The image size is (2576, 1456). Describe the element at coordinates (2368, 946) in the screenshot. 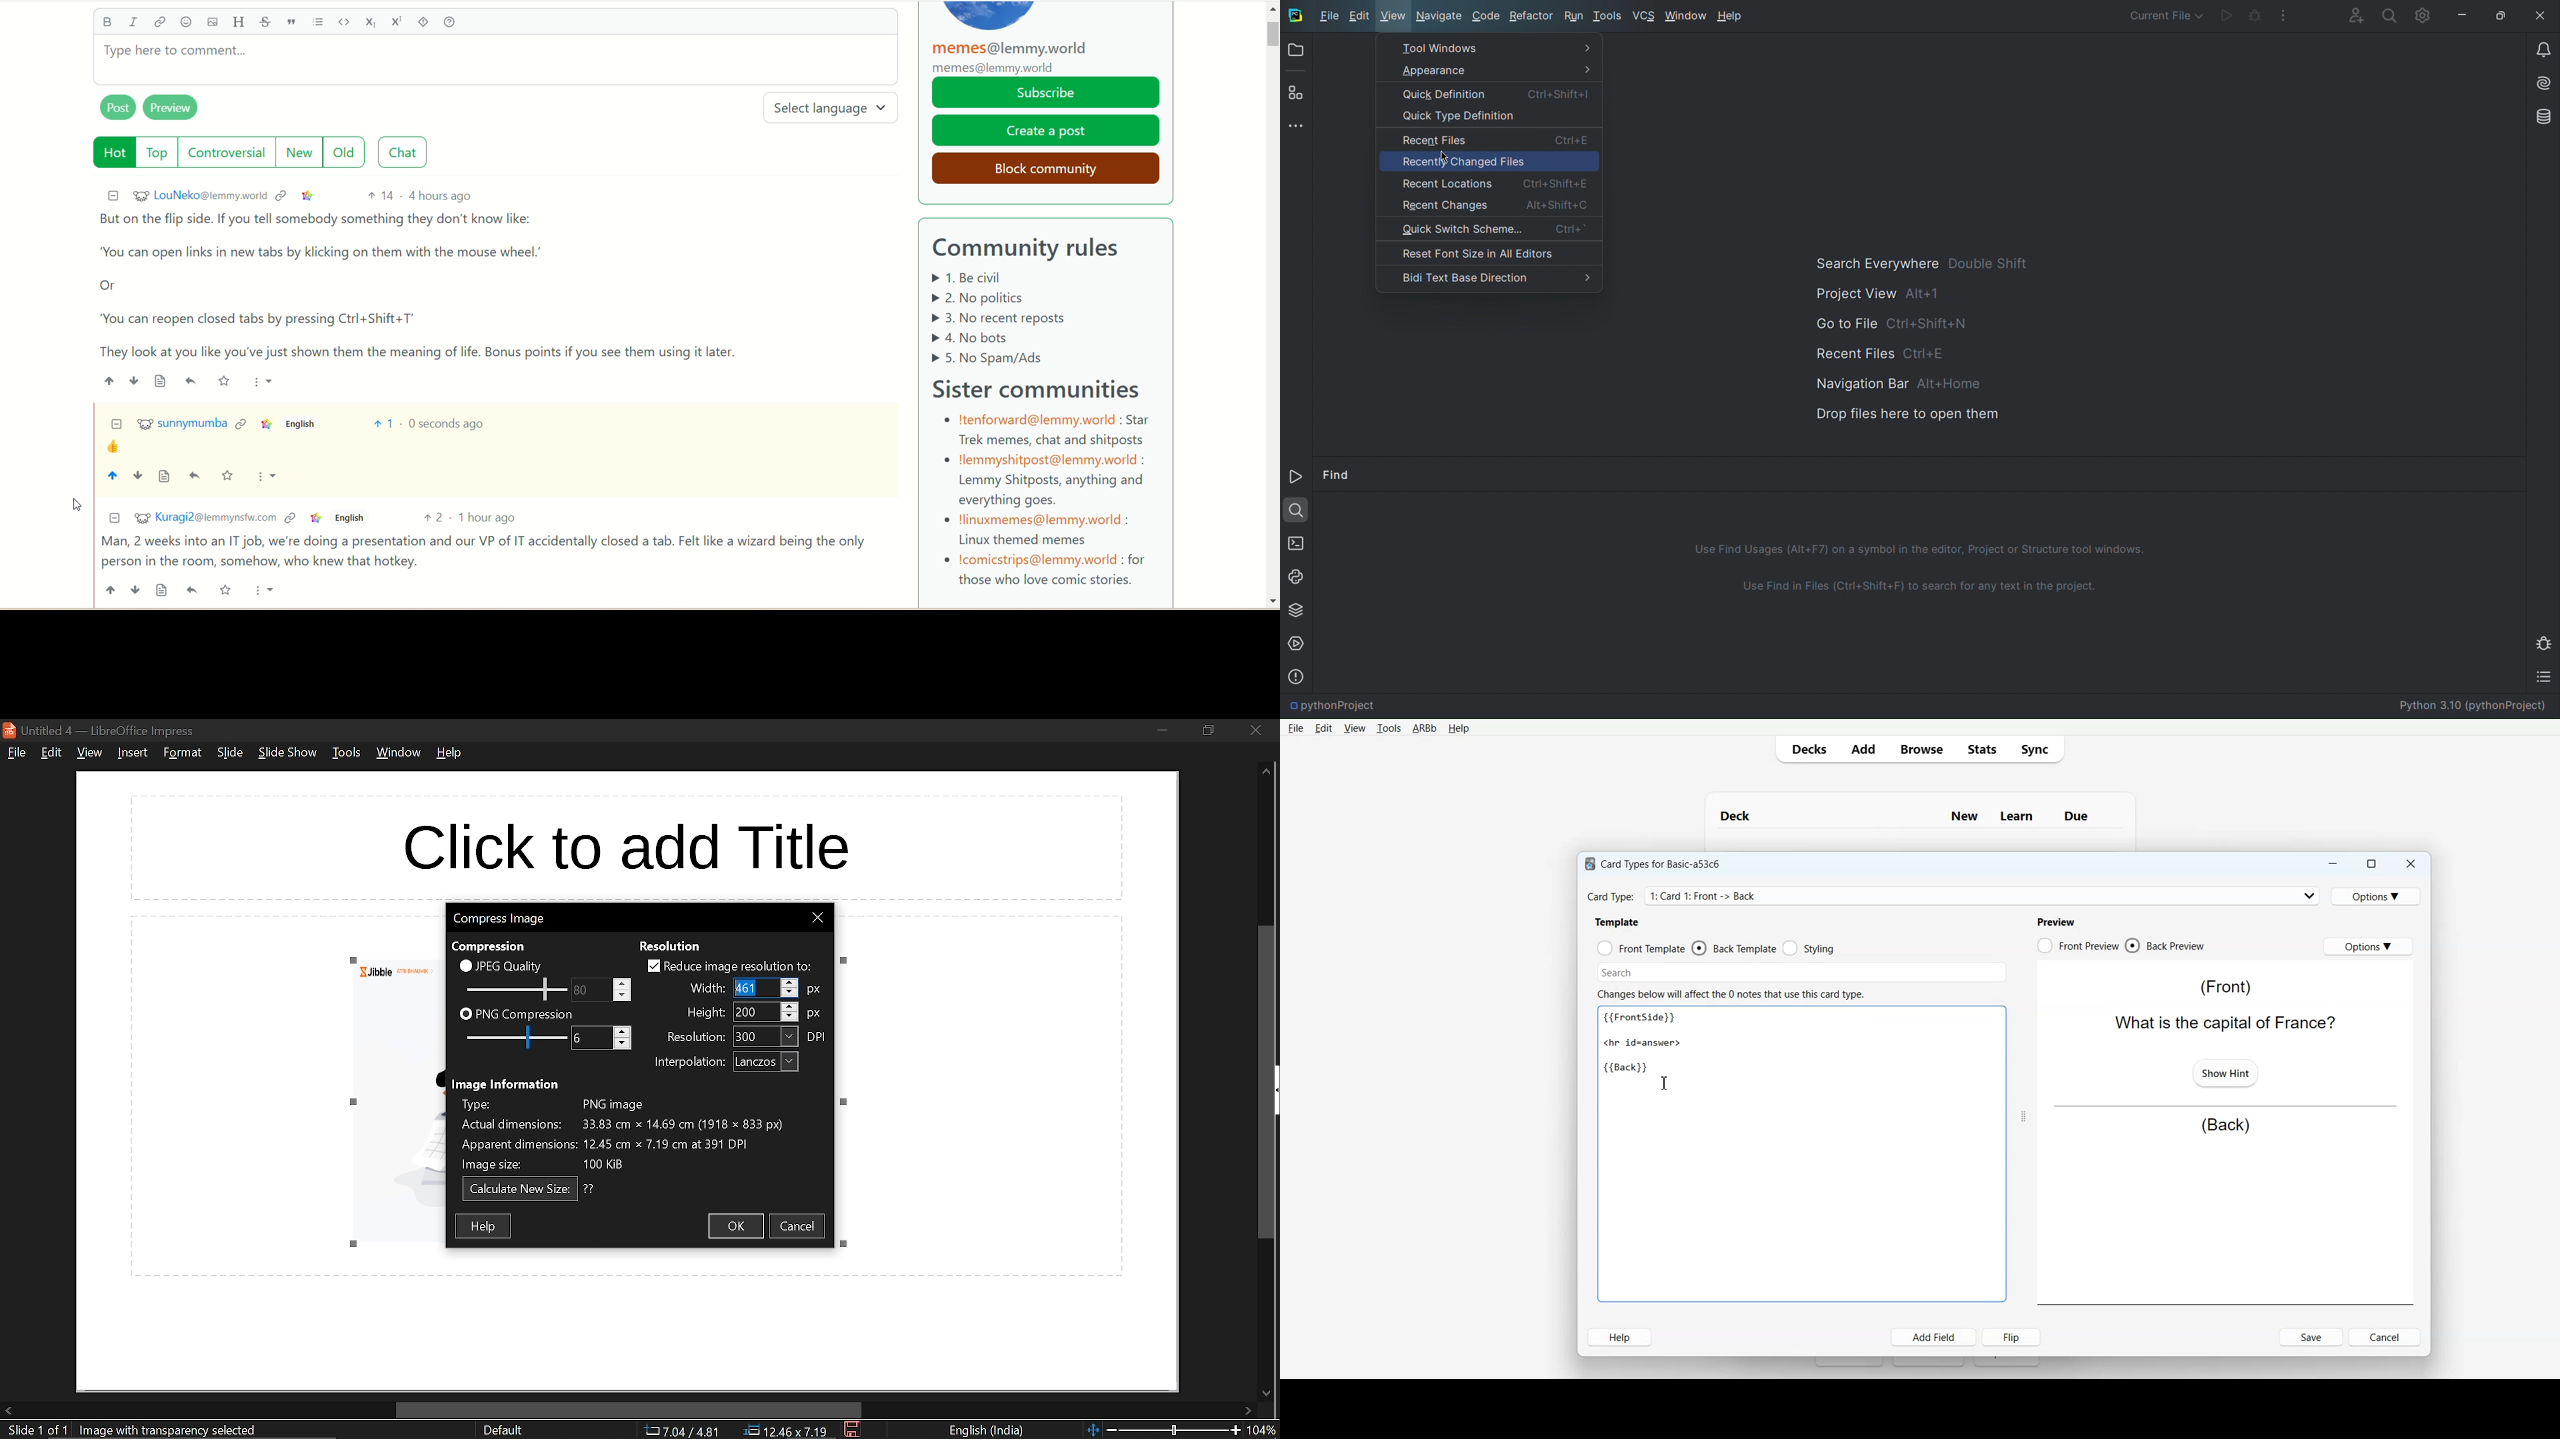

I see `Options` at that location.